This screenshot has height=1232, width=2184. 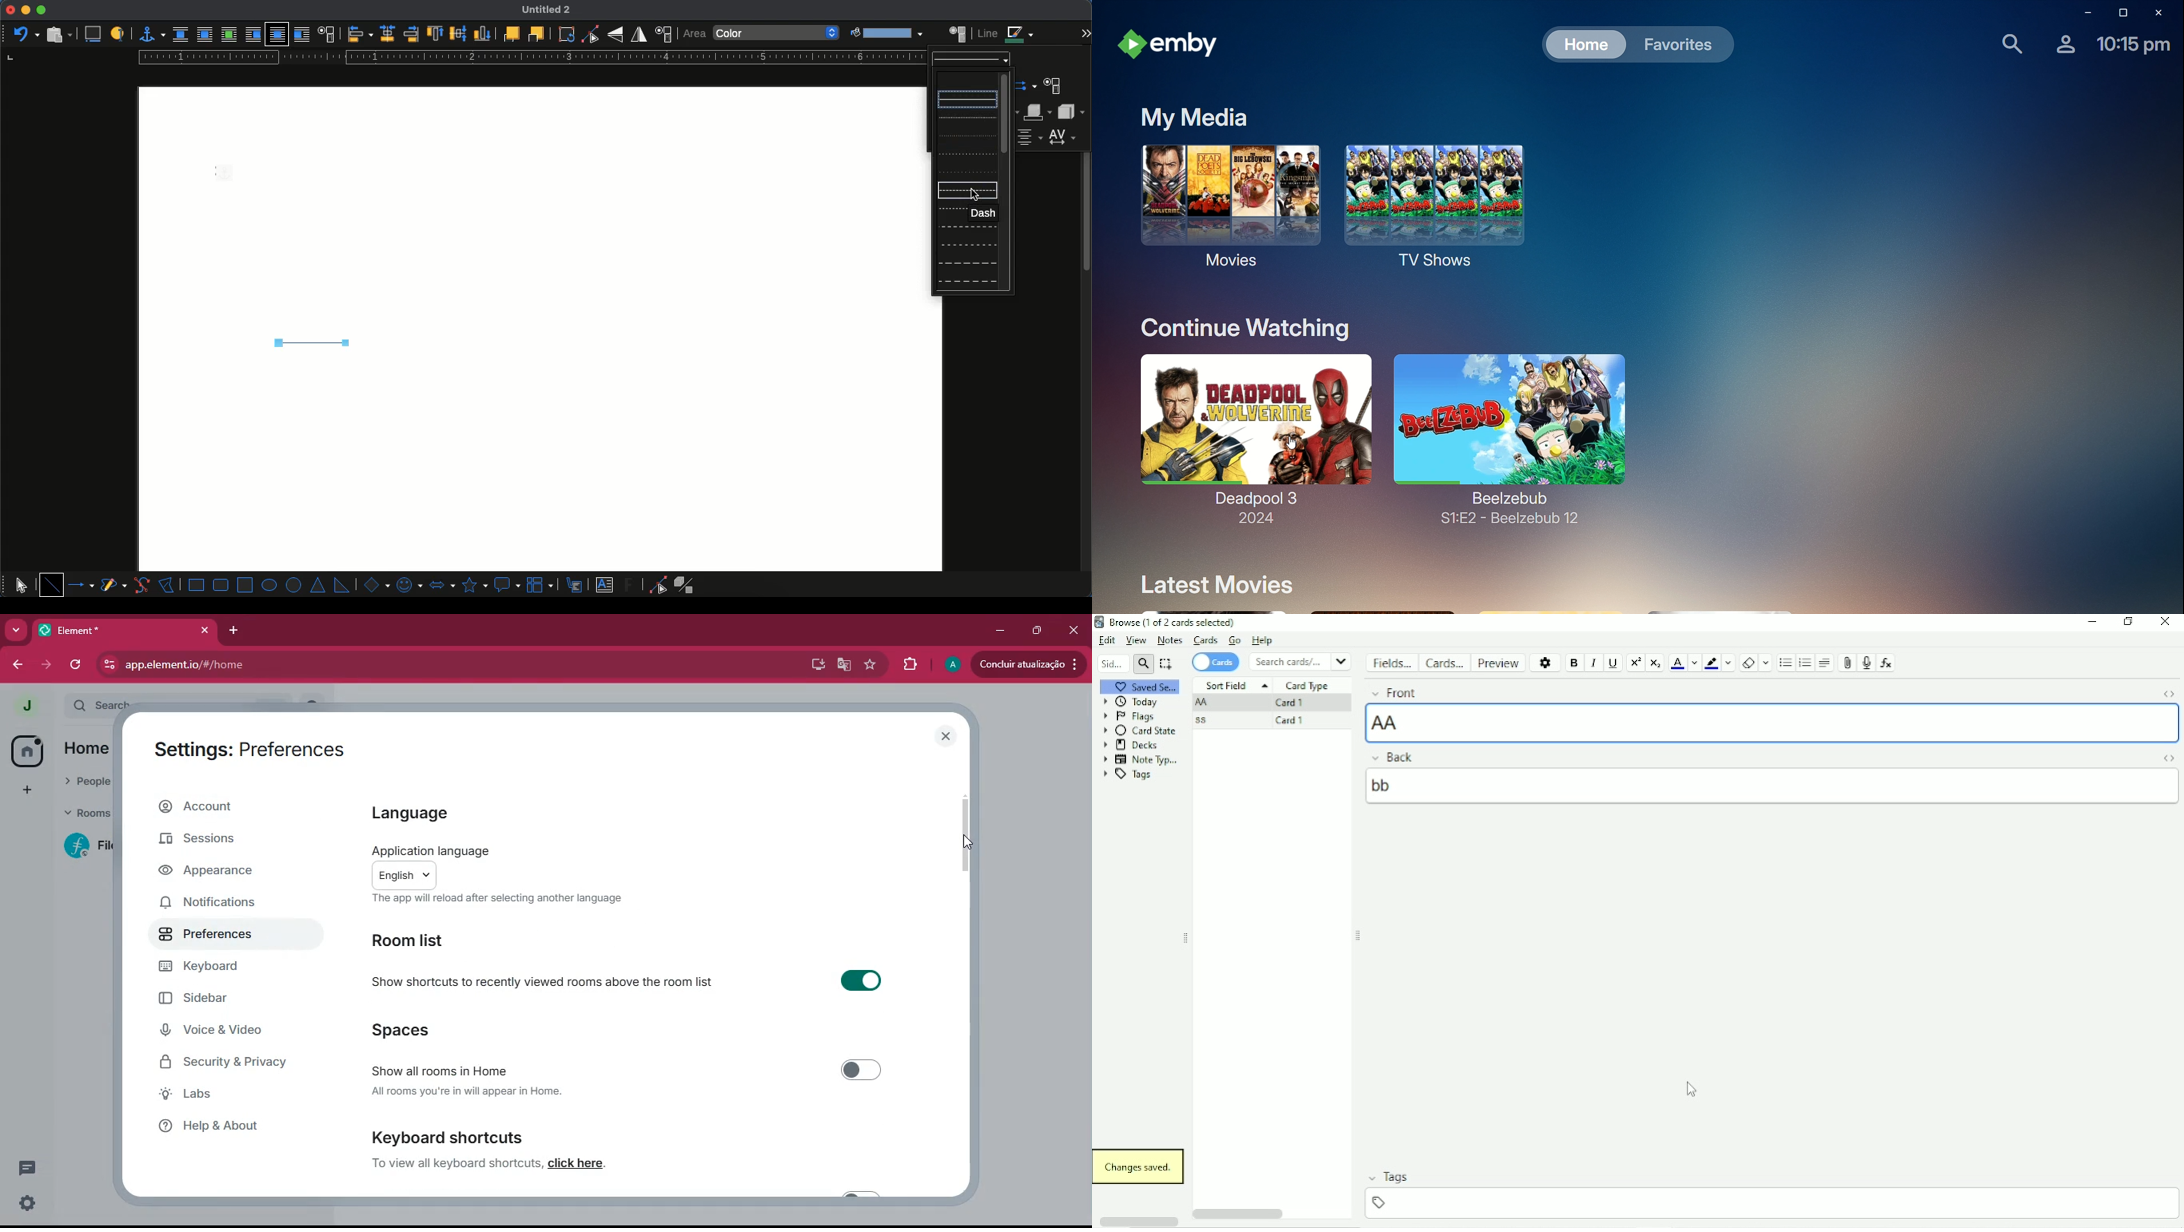 What do you see at coordinates (1677, 662) in the screenshot?
I see `Text color` at bounding box center [1677, 662].